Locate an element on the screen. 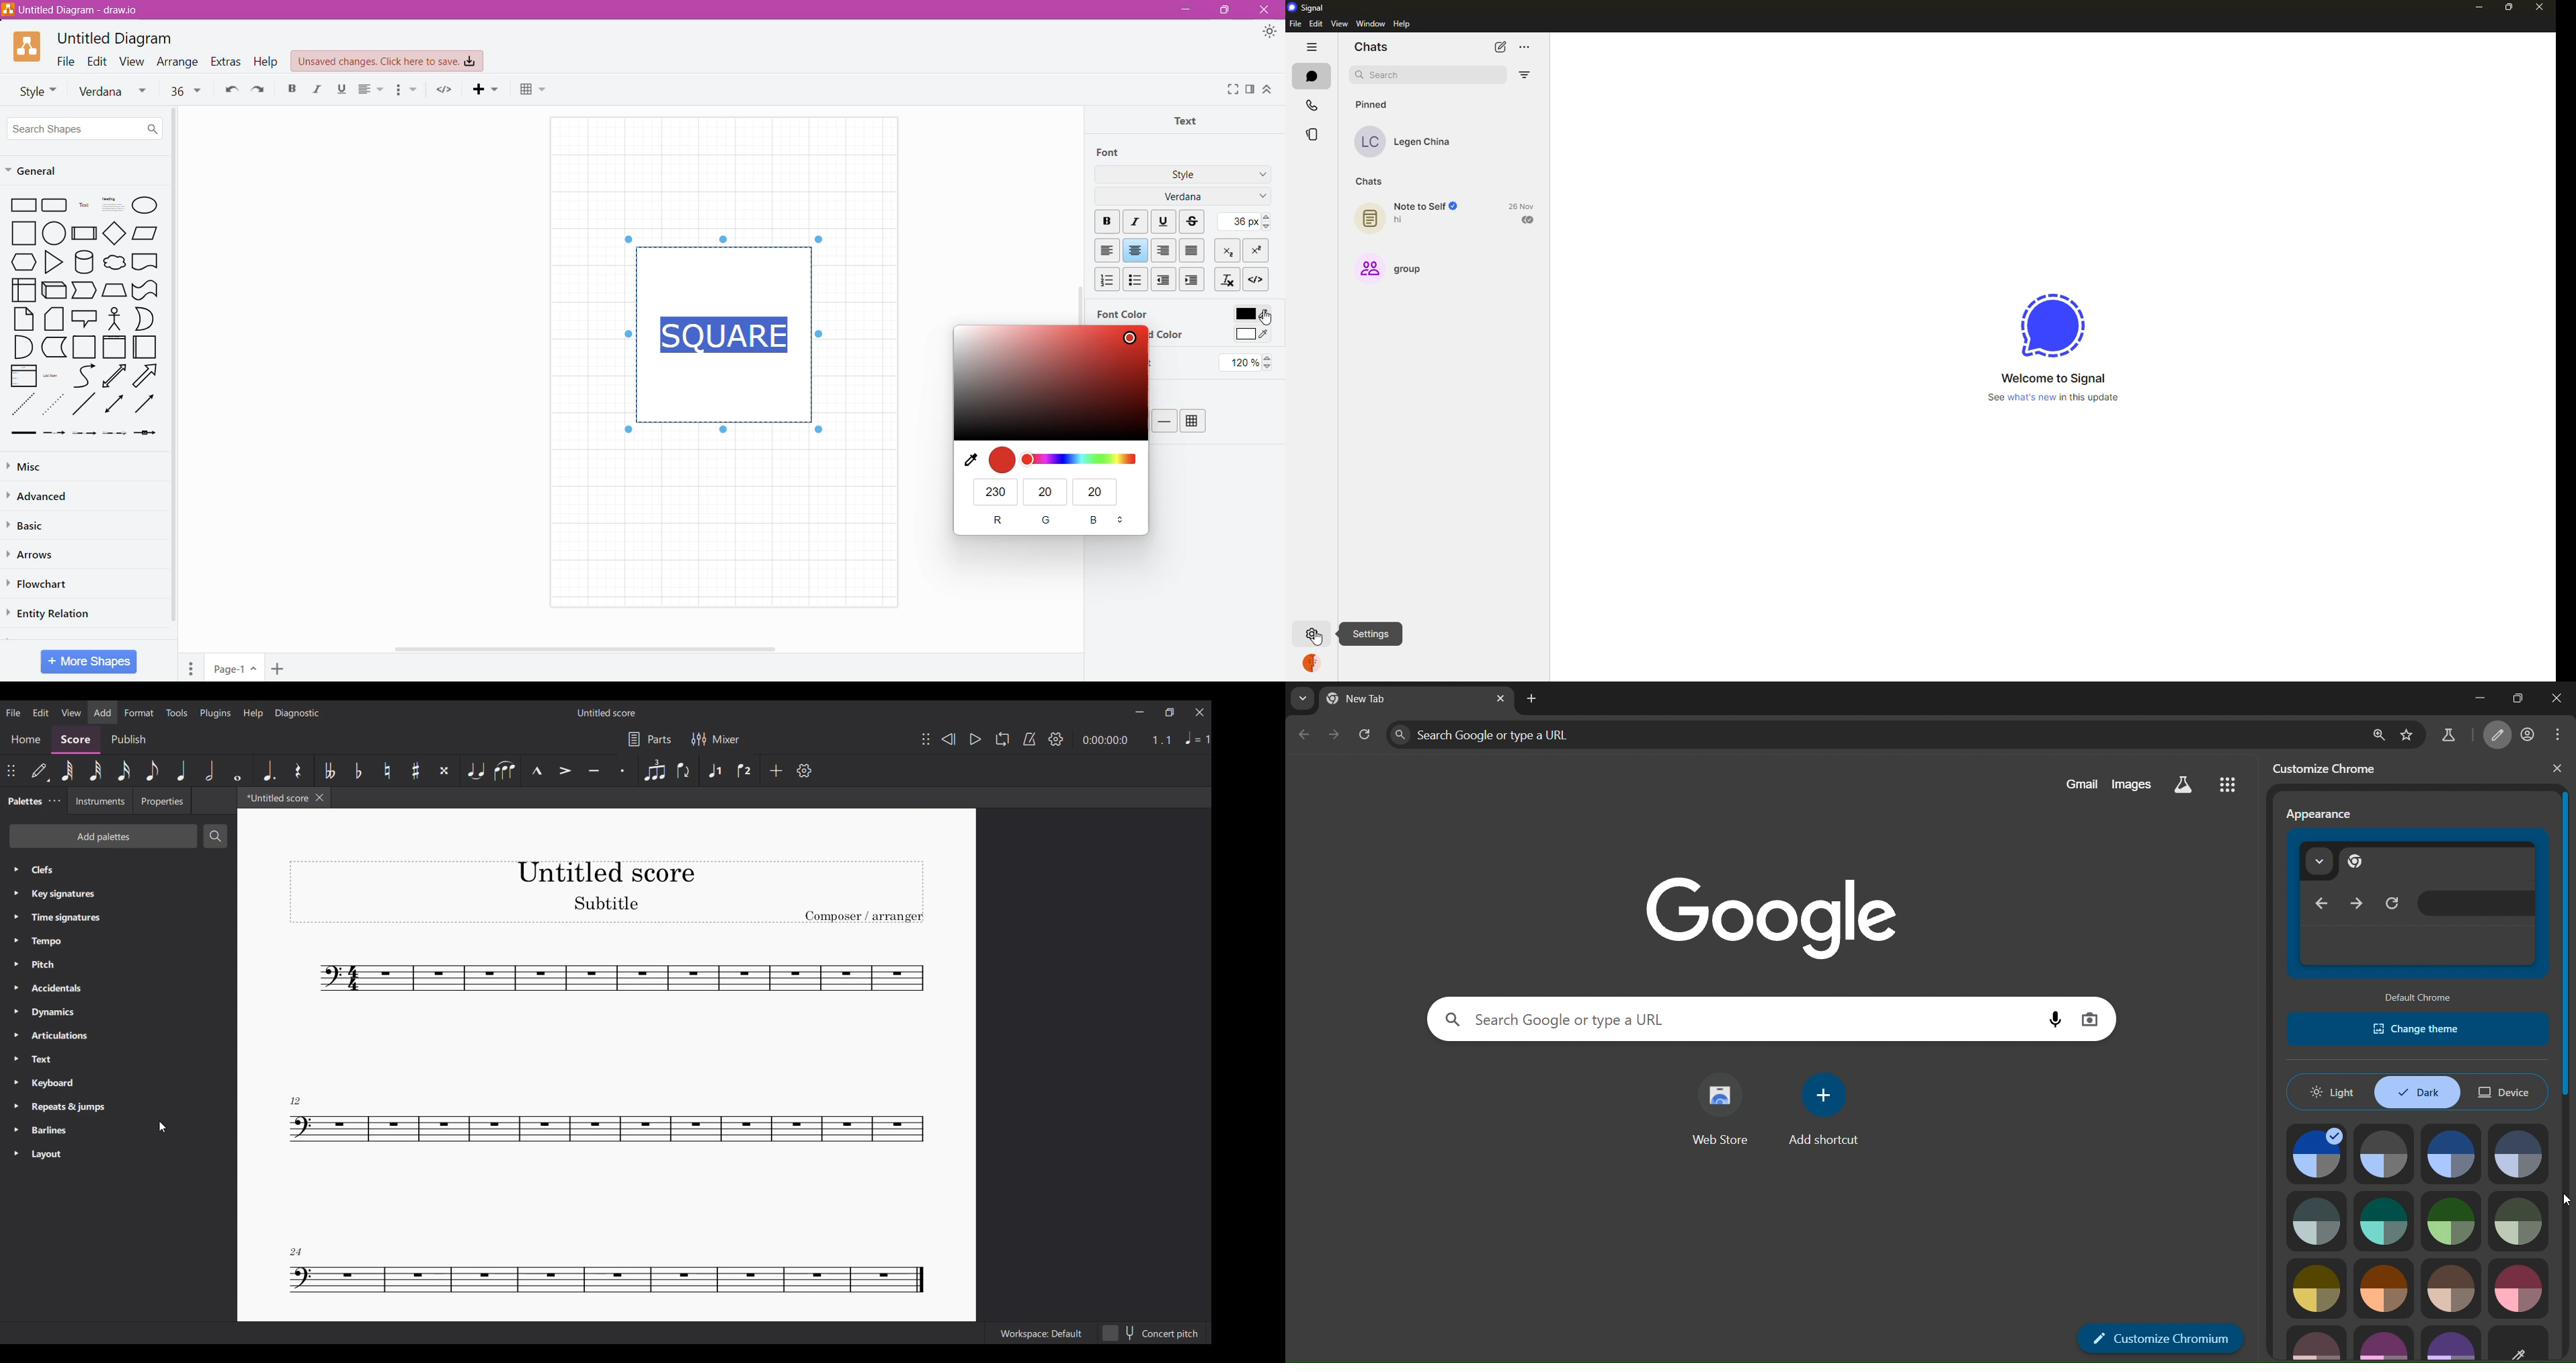 This screenshot has height=1372, width=2576. bookmark page is located at coordinates (2411, 732).